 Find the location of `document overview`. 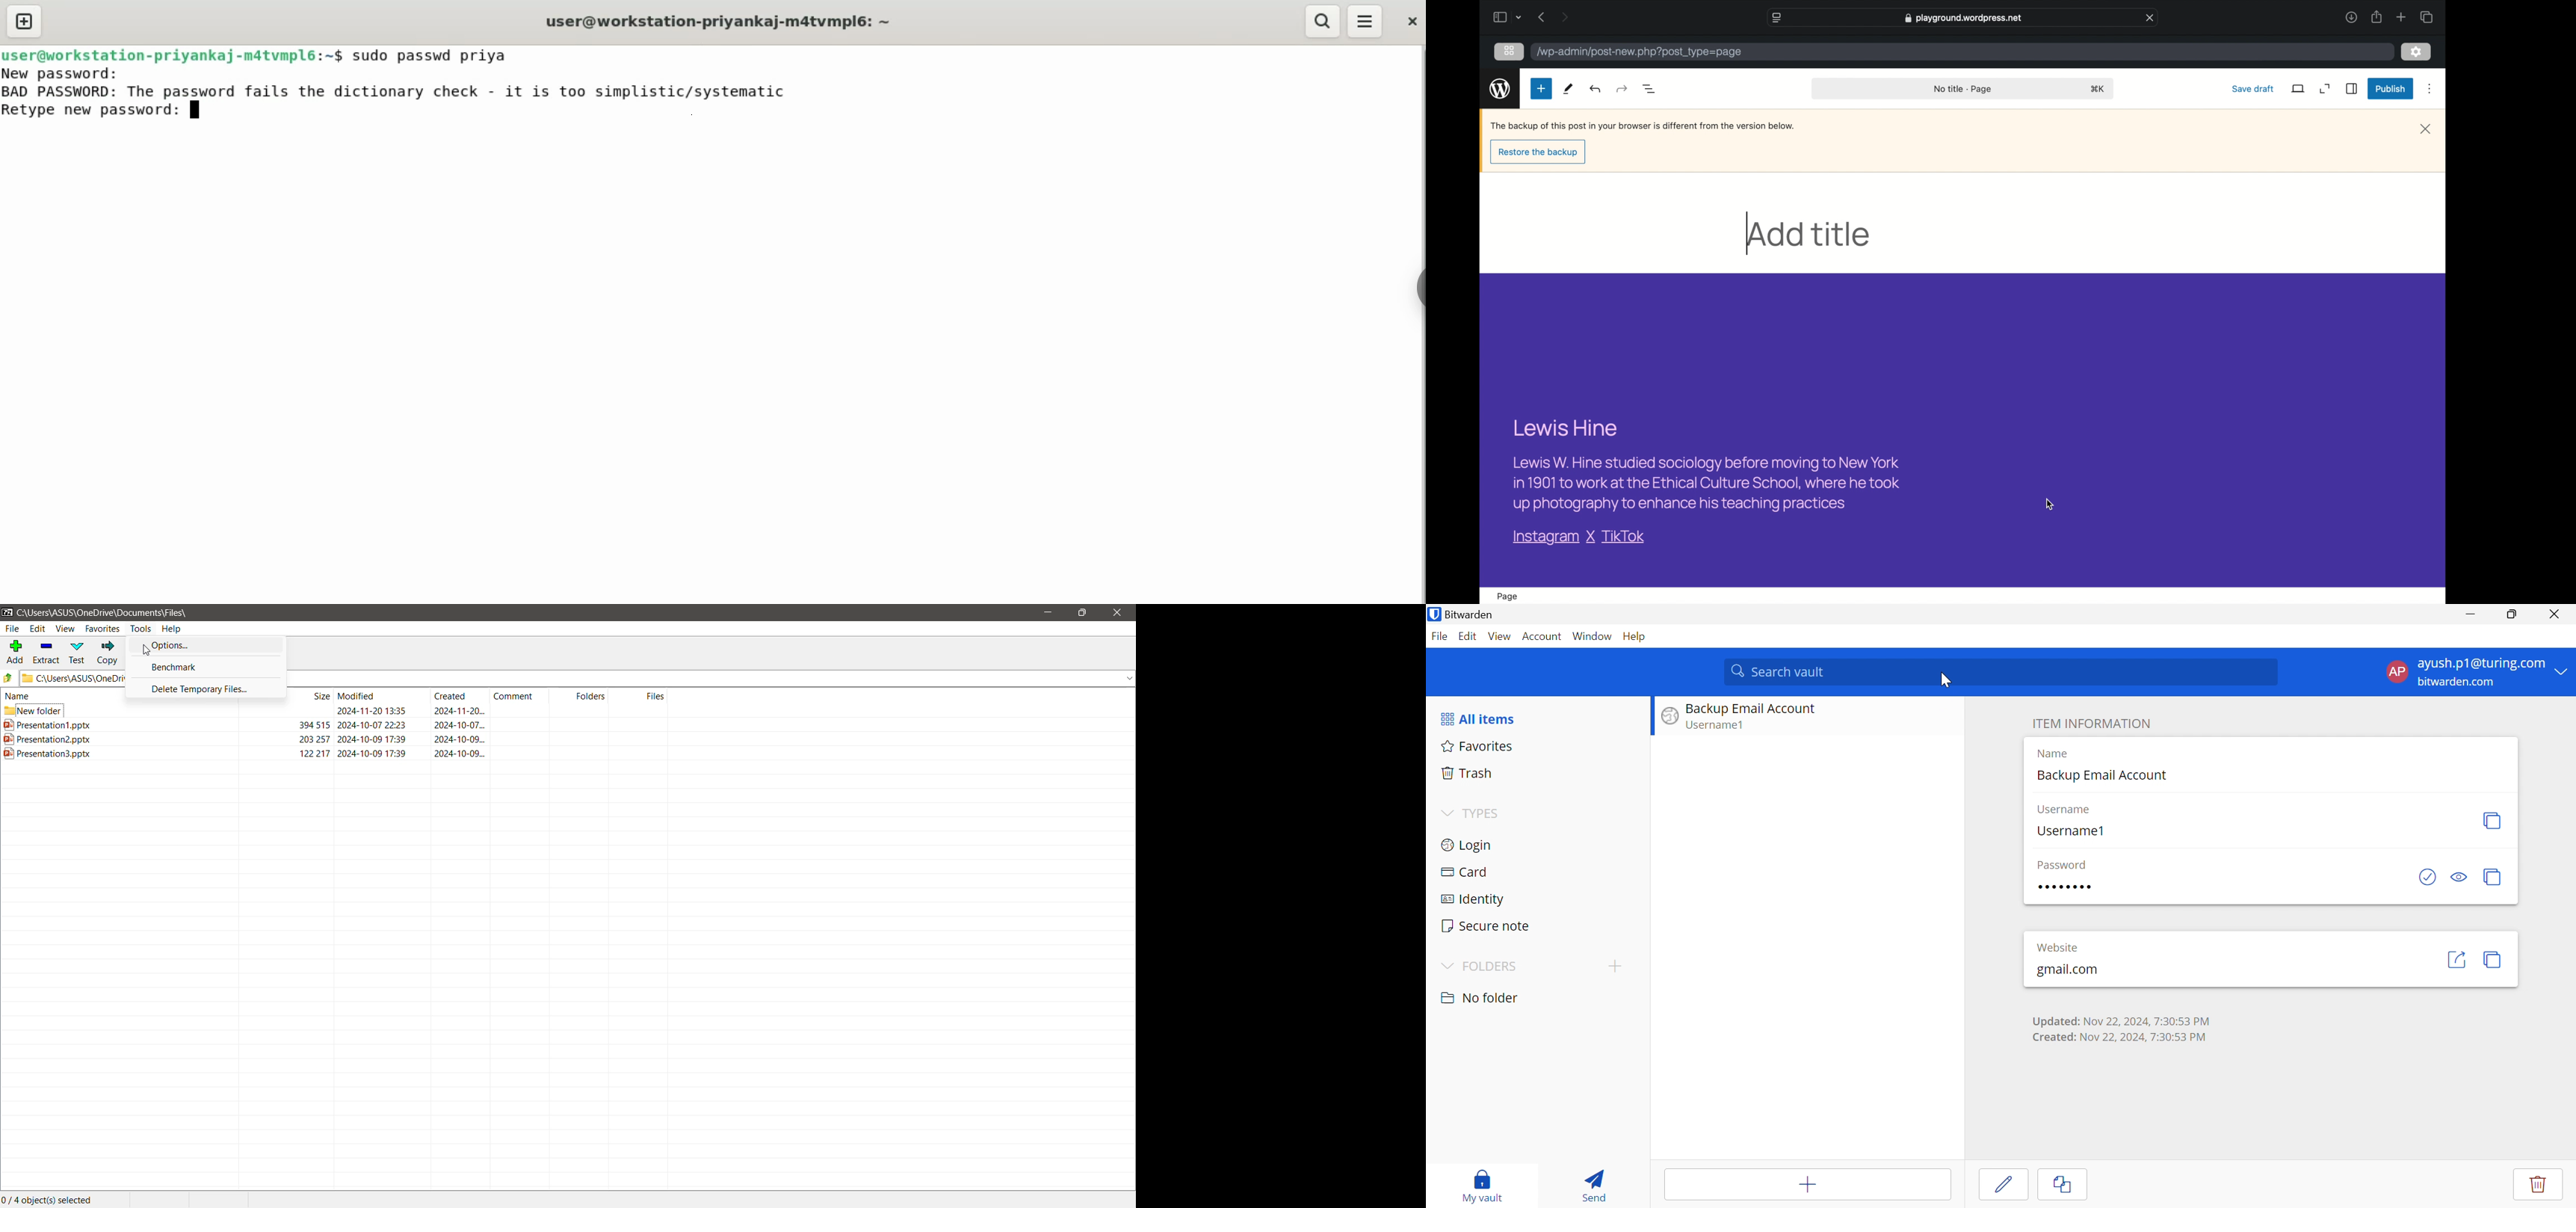

document overview is located at coordinates (1650, 88).